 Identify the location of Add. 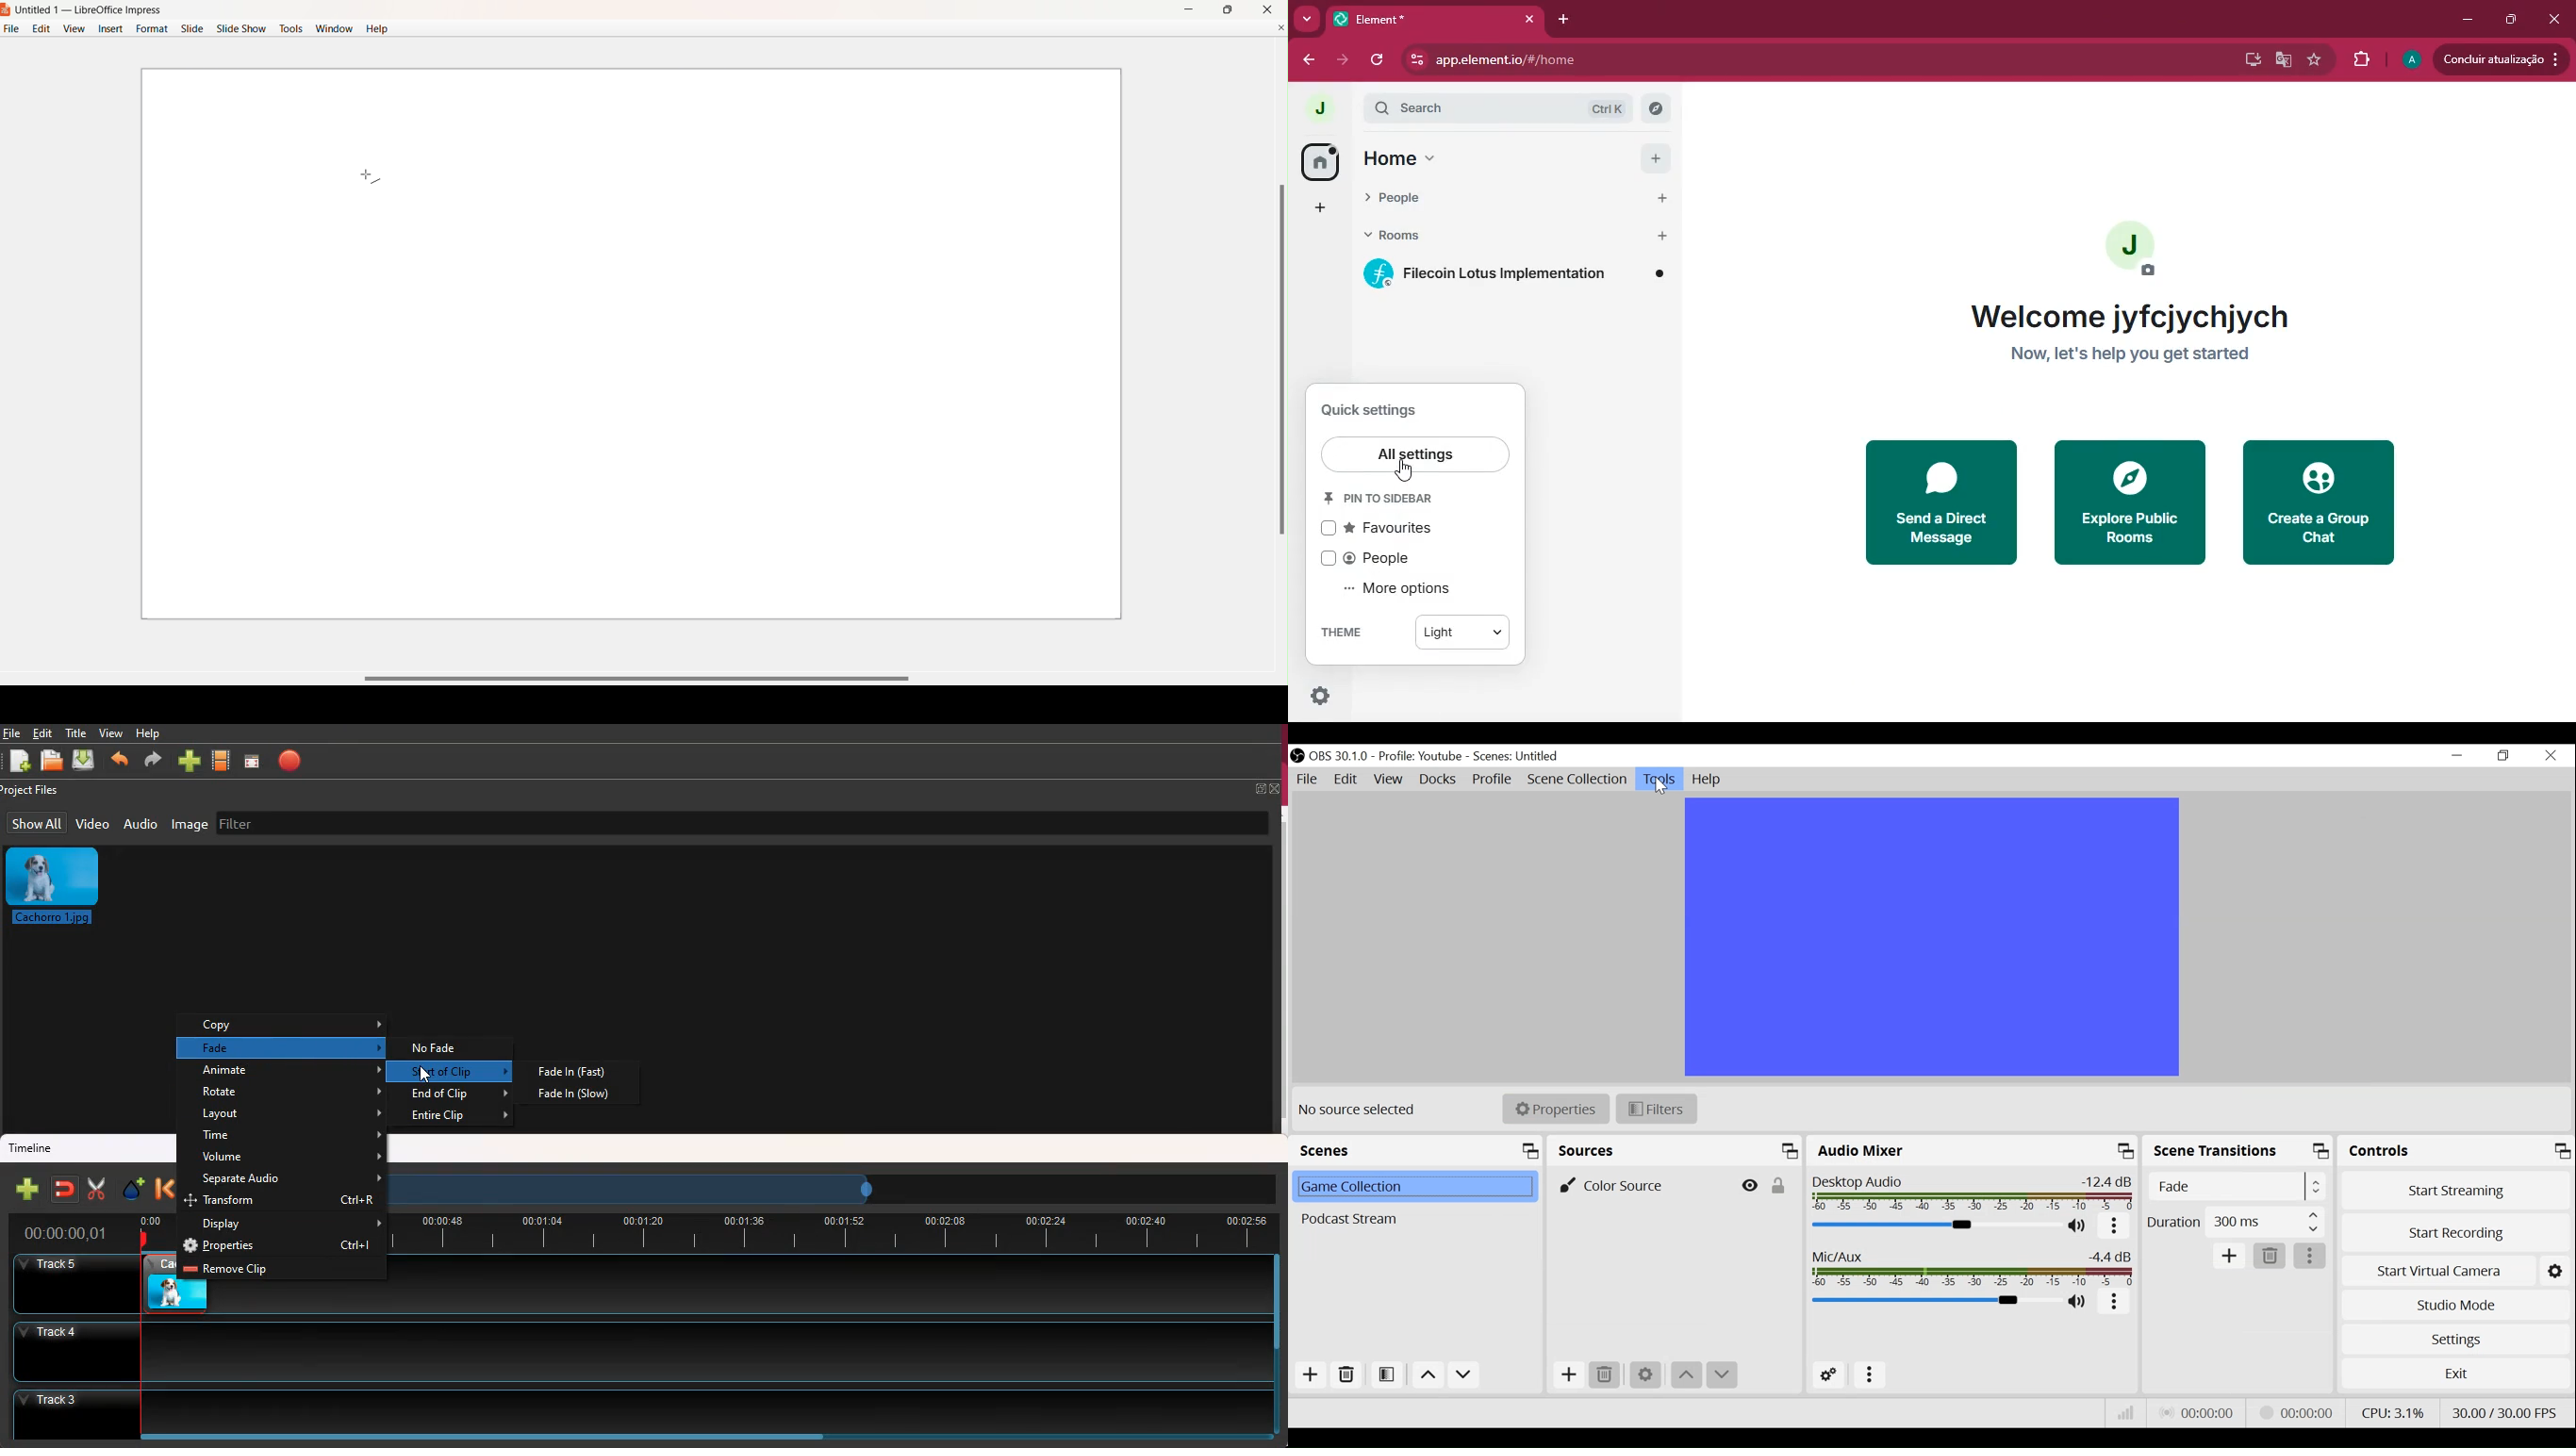
(1660, 159).